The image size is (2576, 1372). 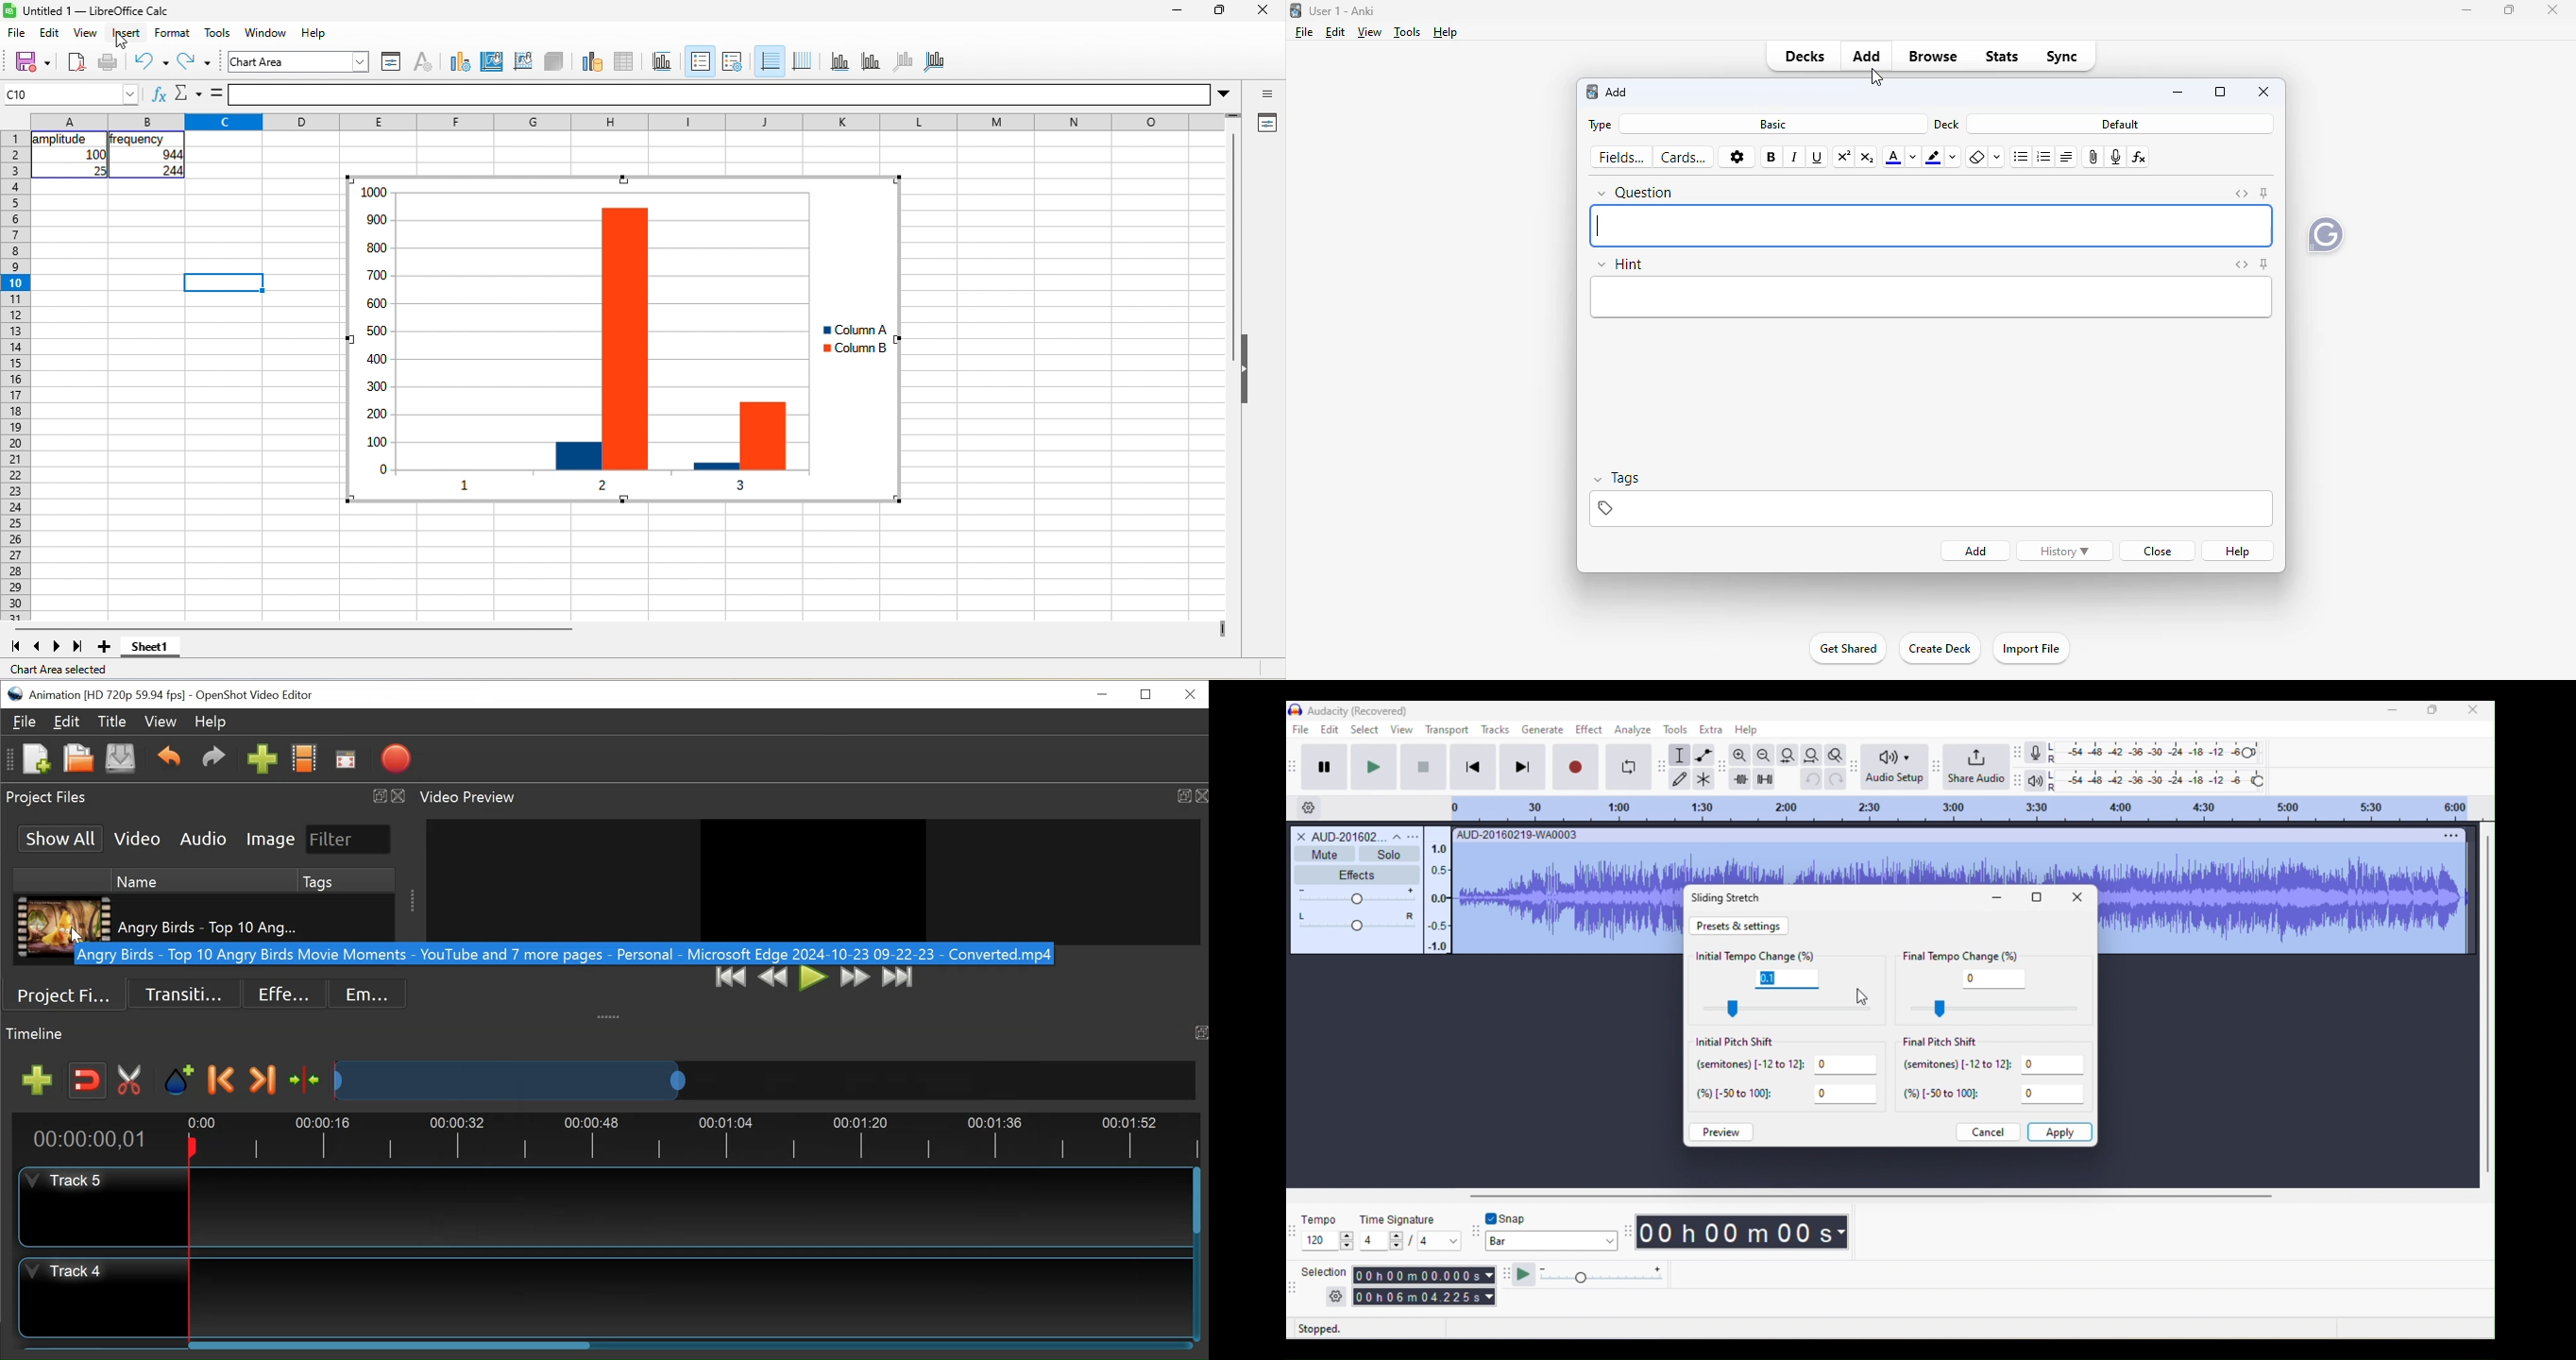 I want to click on legend on/off, so click(x=698, y=61).